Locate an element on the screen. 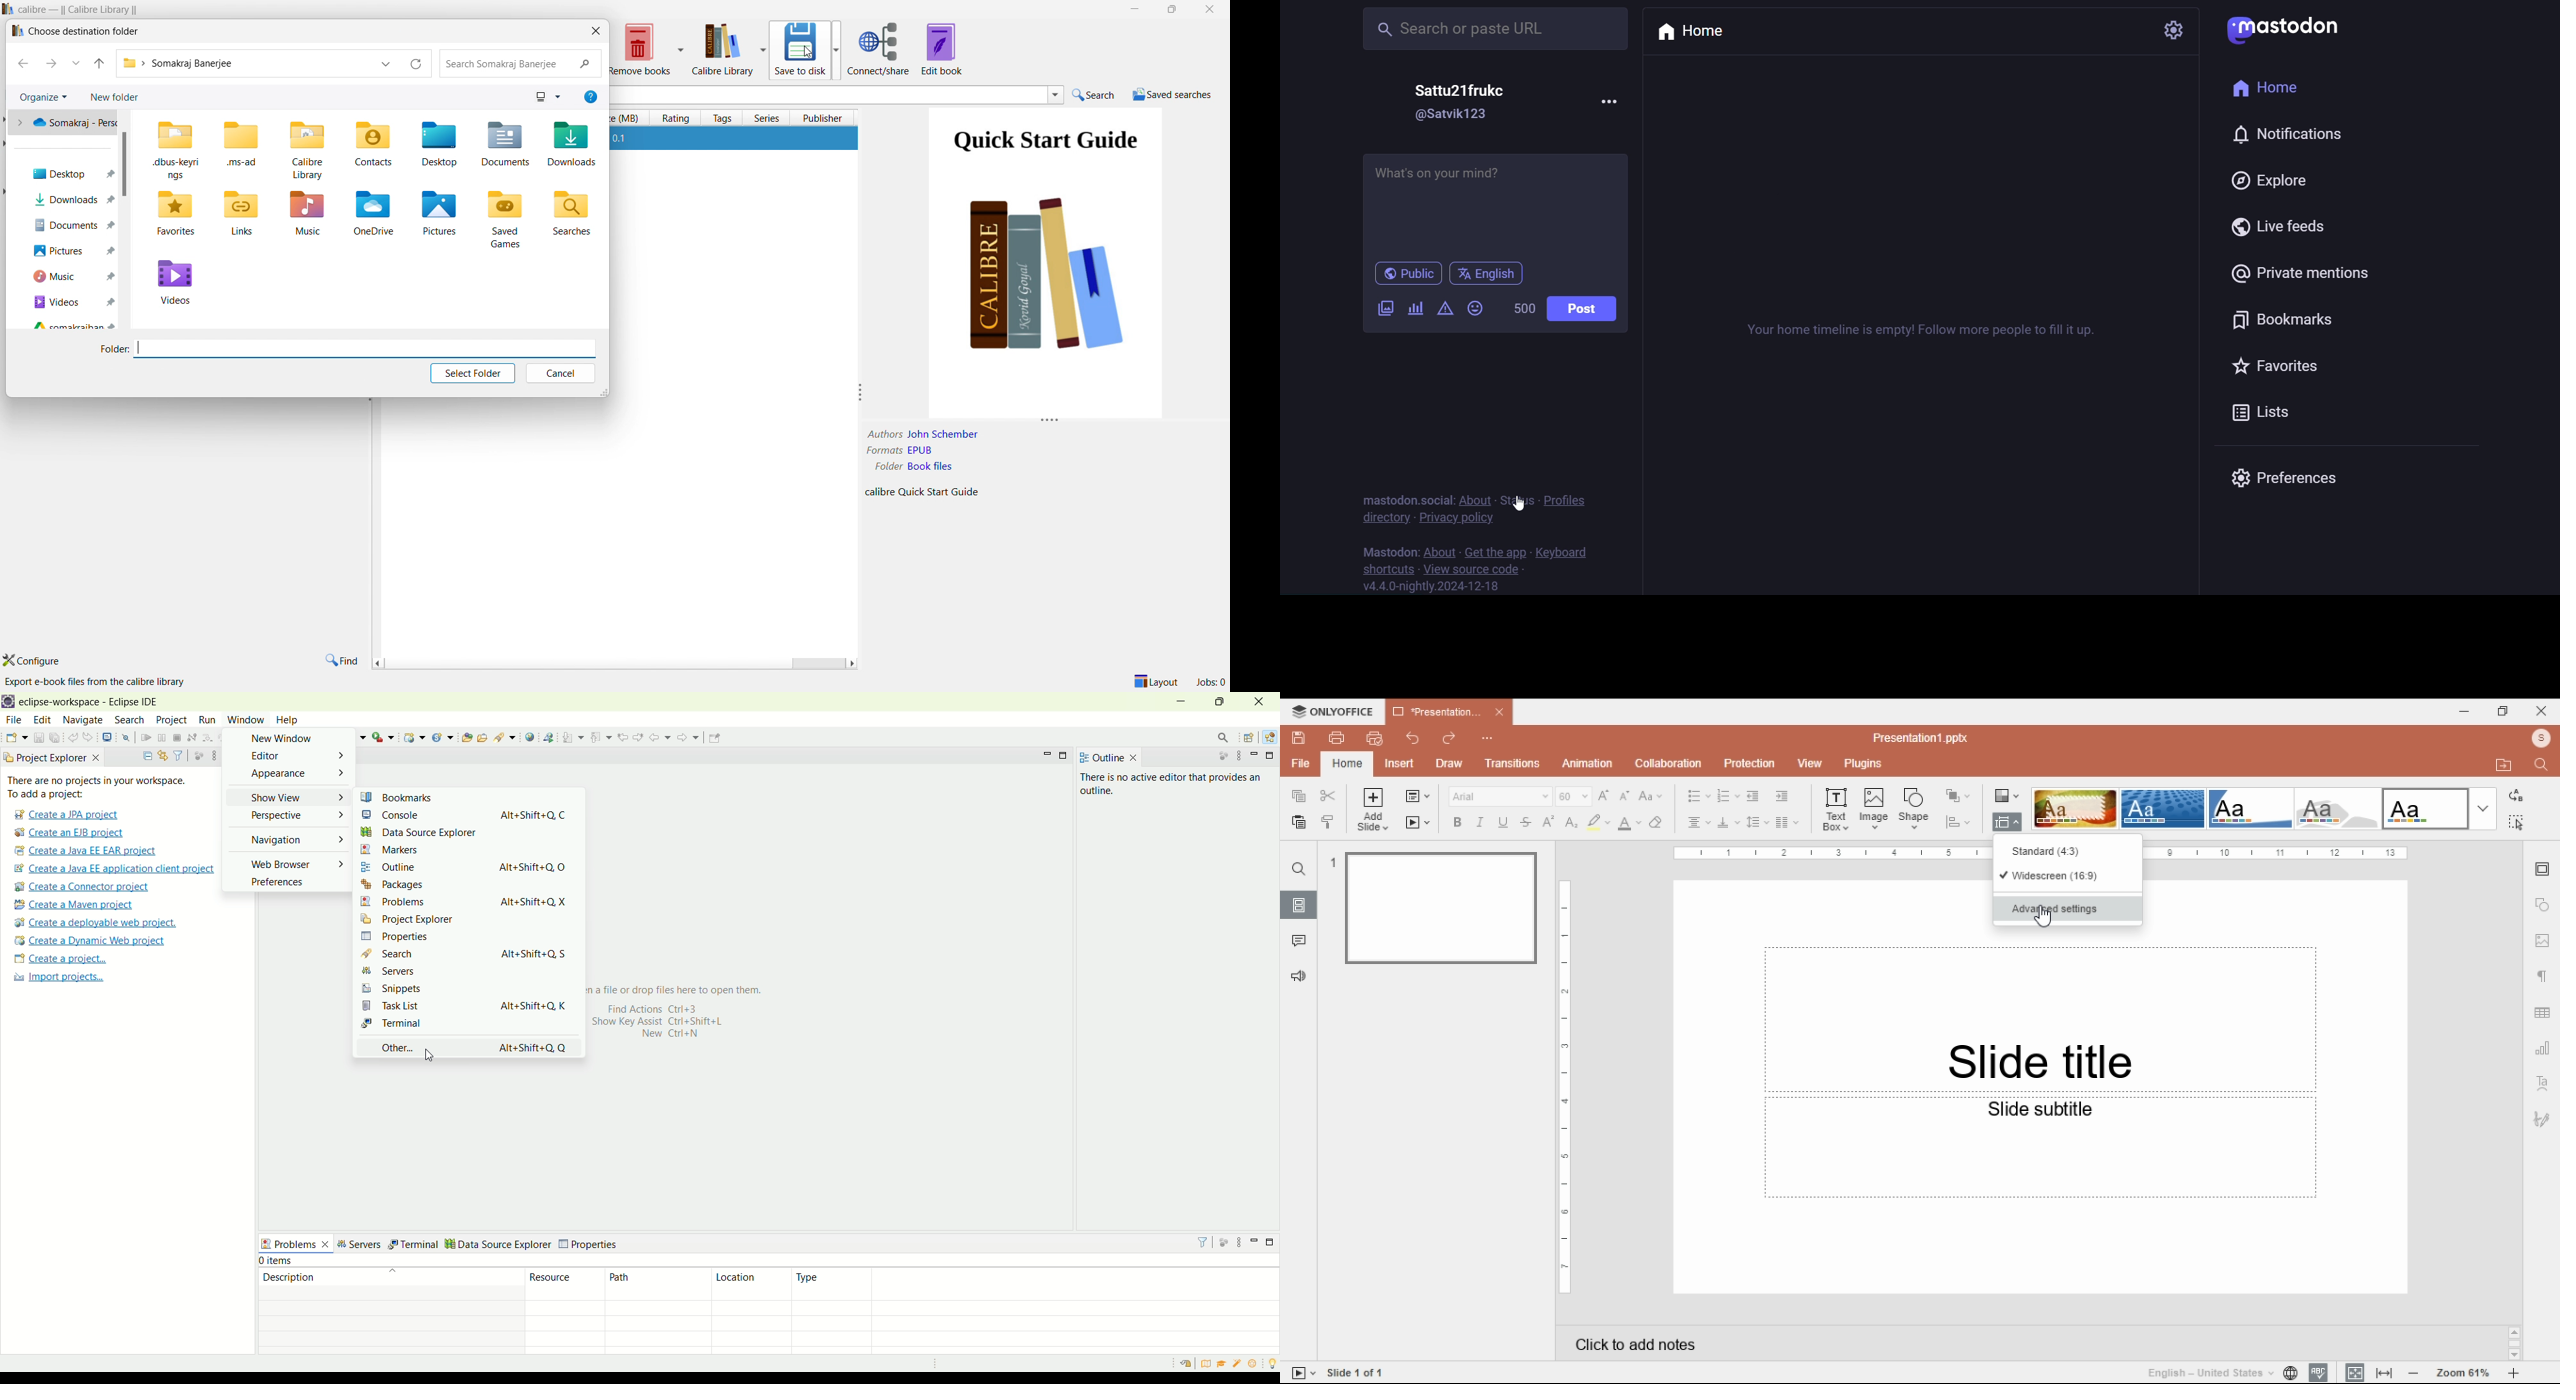  about is located at coordinates (1474, 496).